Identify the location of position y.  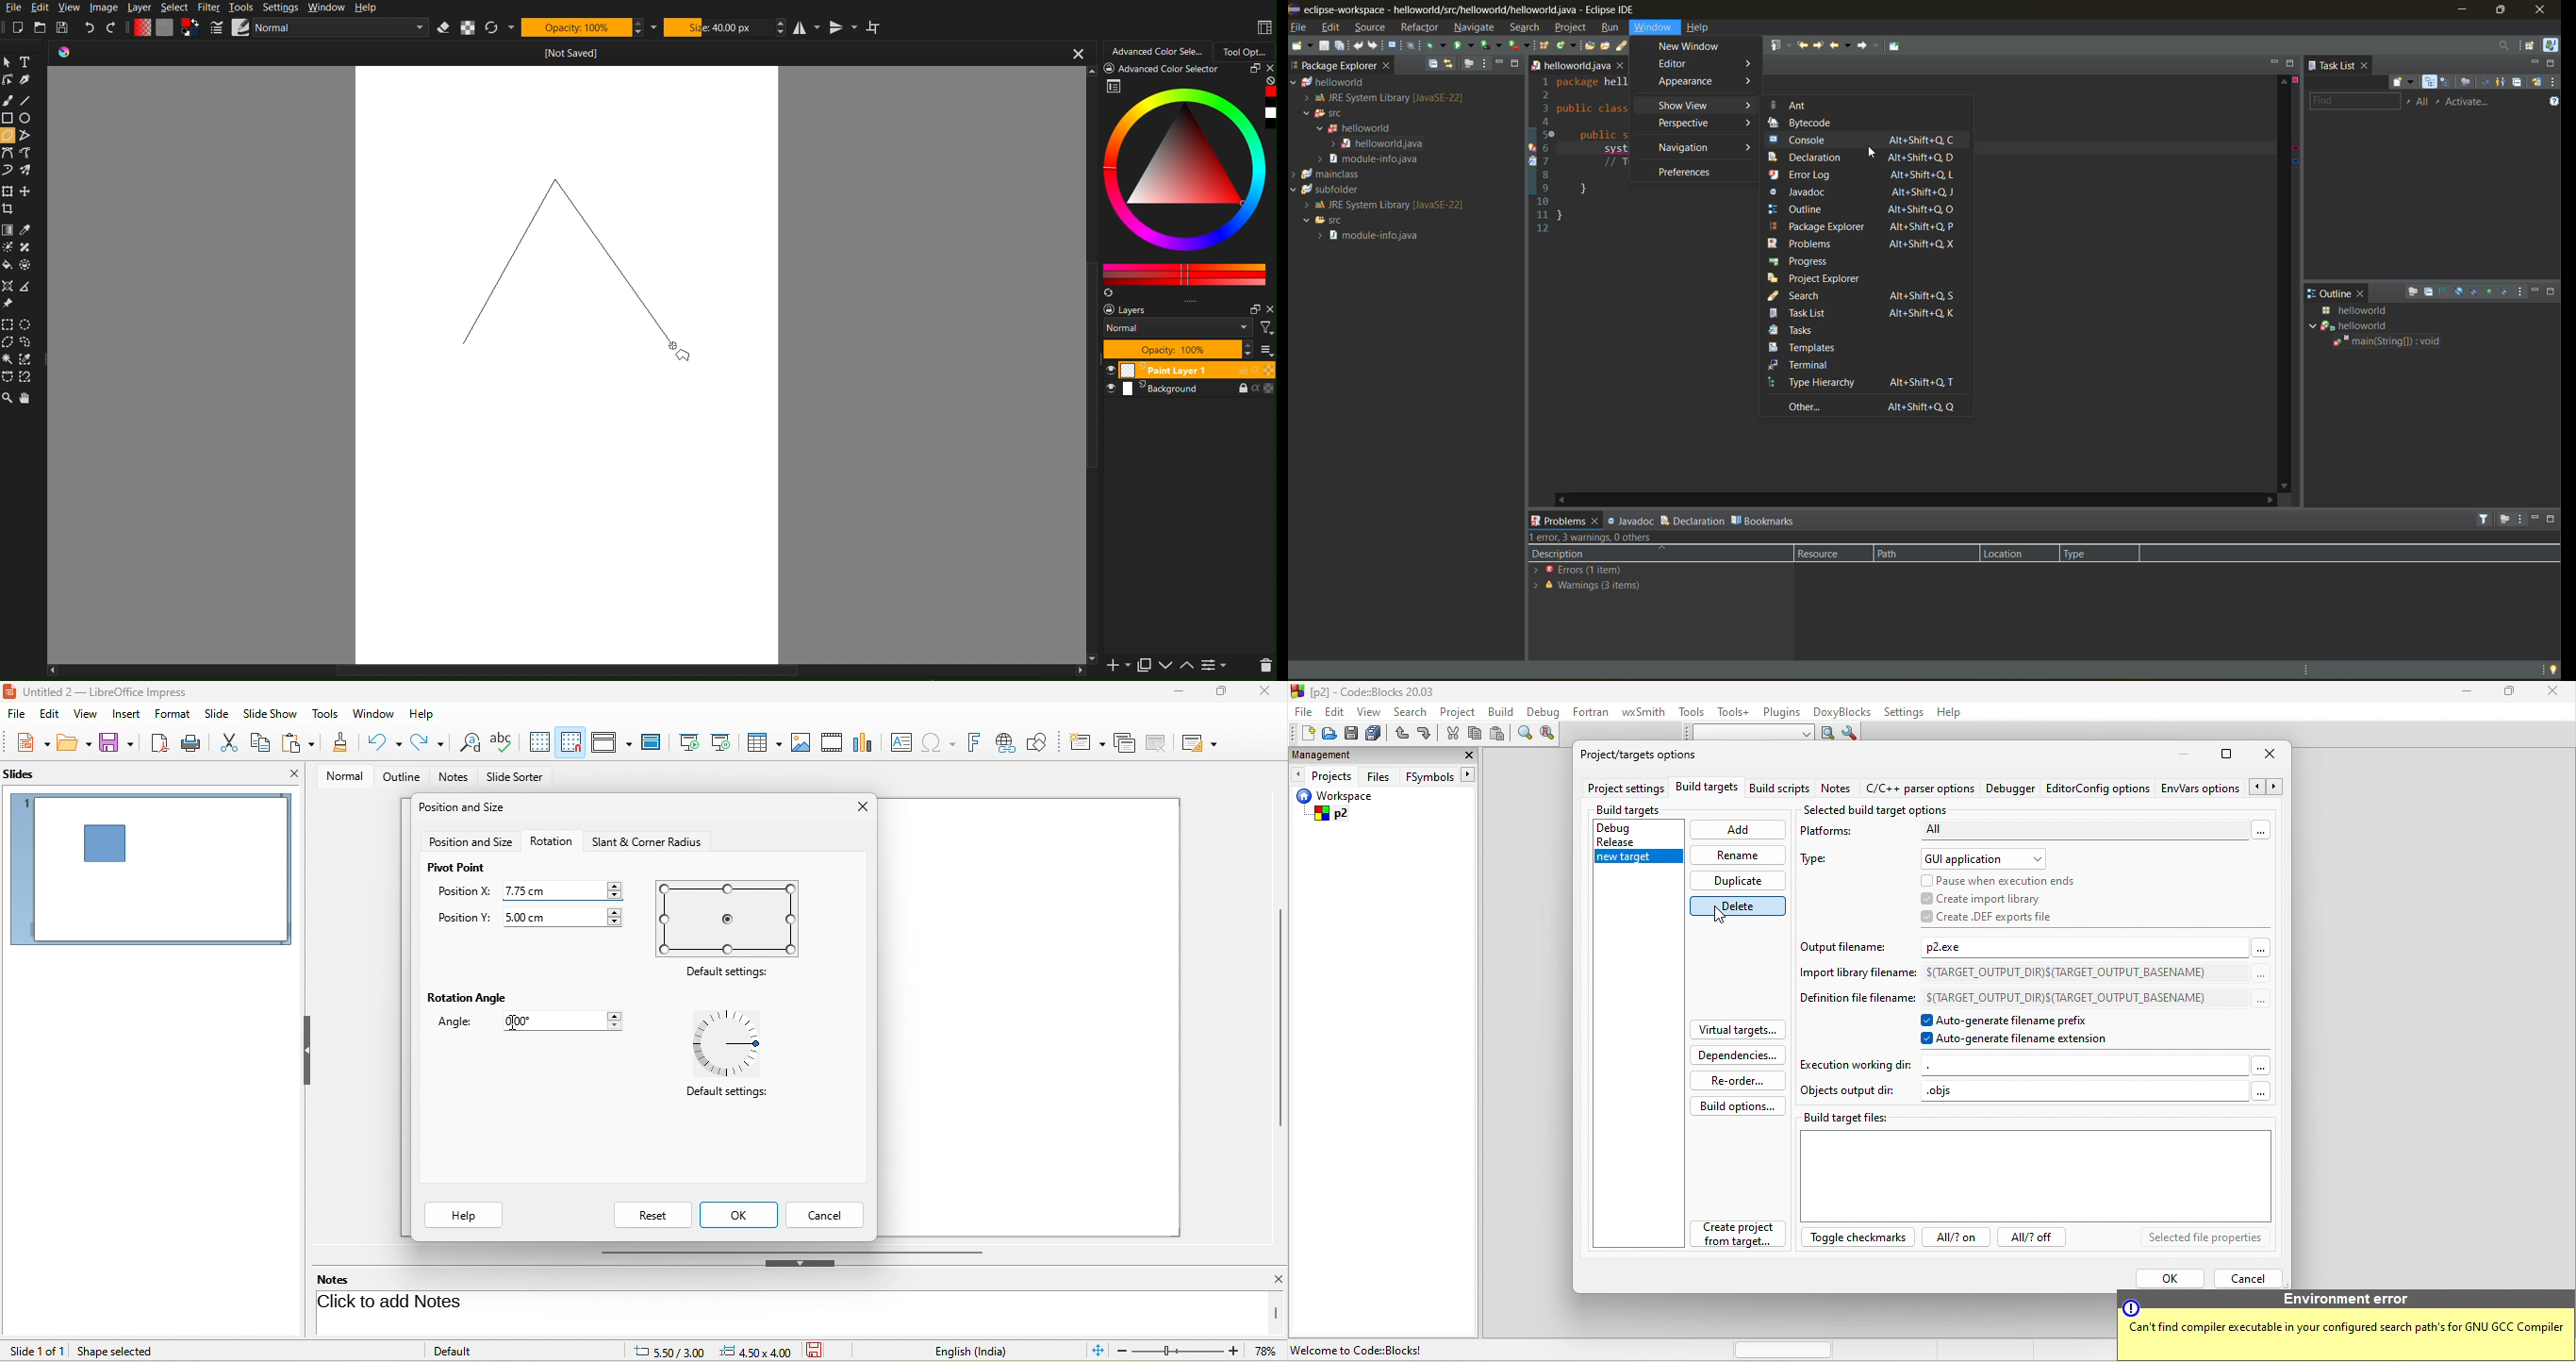
(463, 920).